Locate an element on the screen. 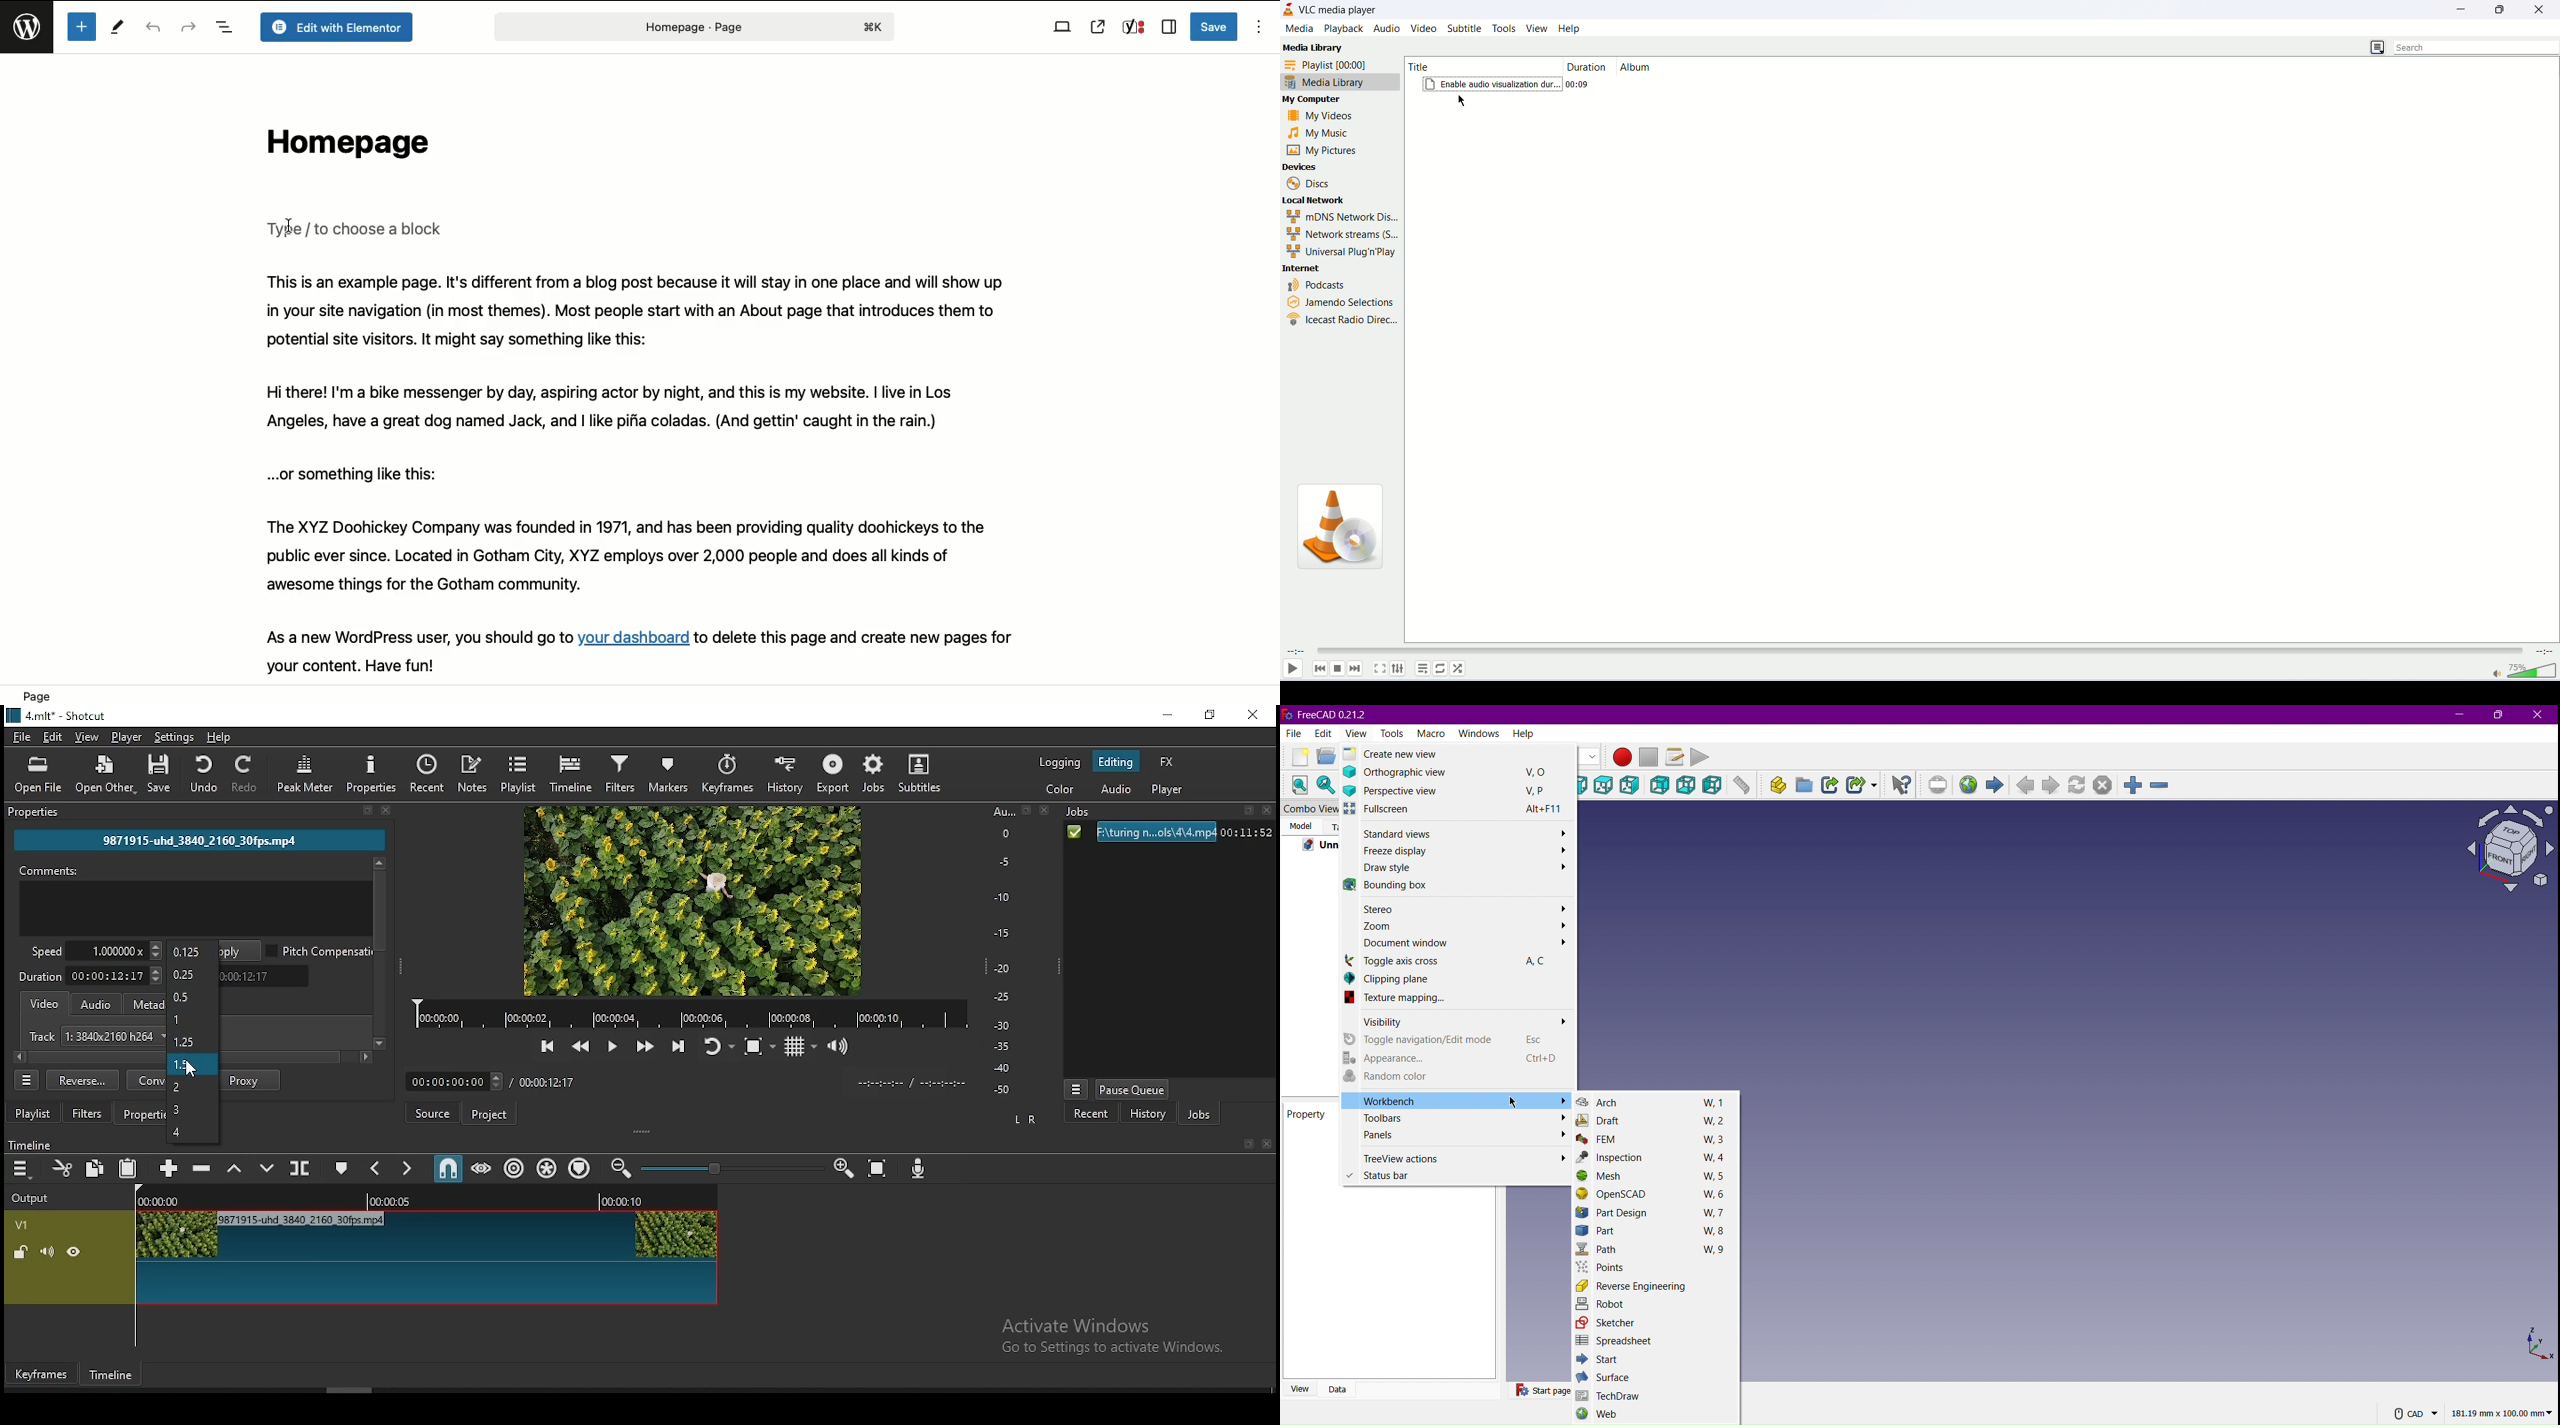  Top is located at coordinates (1603, 785).